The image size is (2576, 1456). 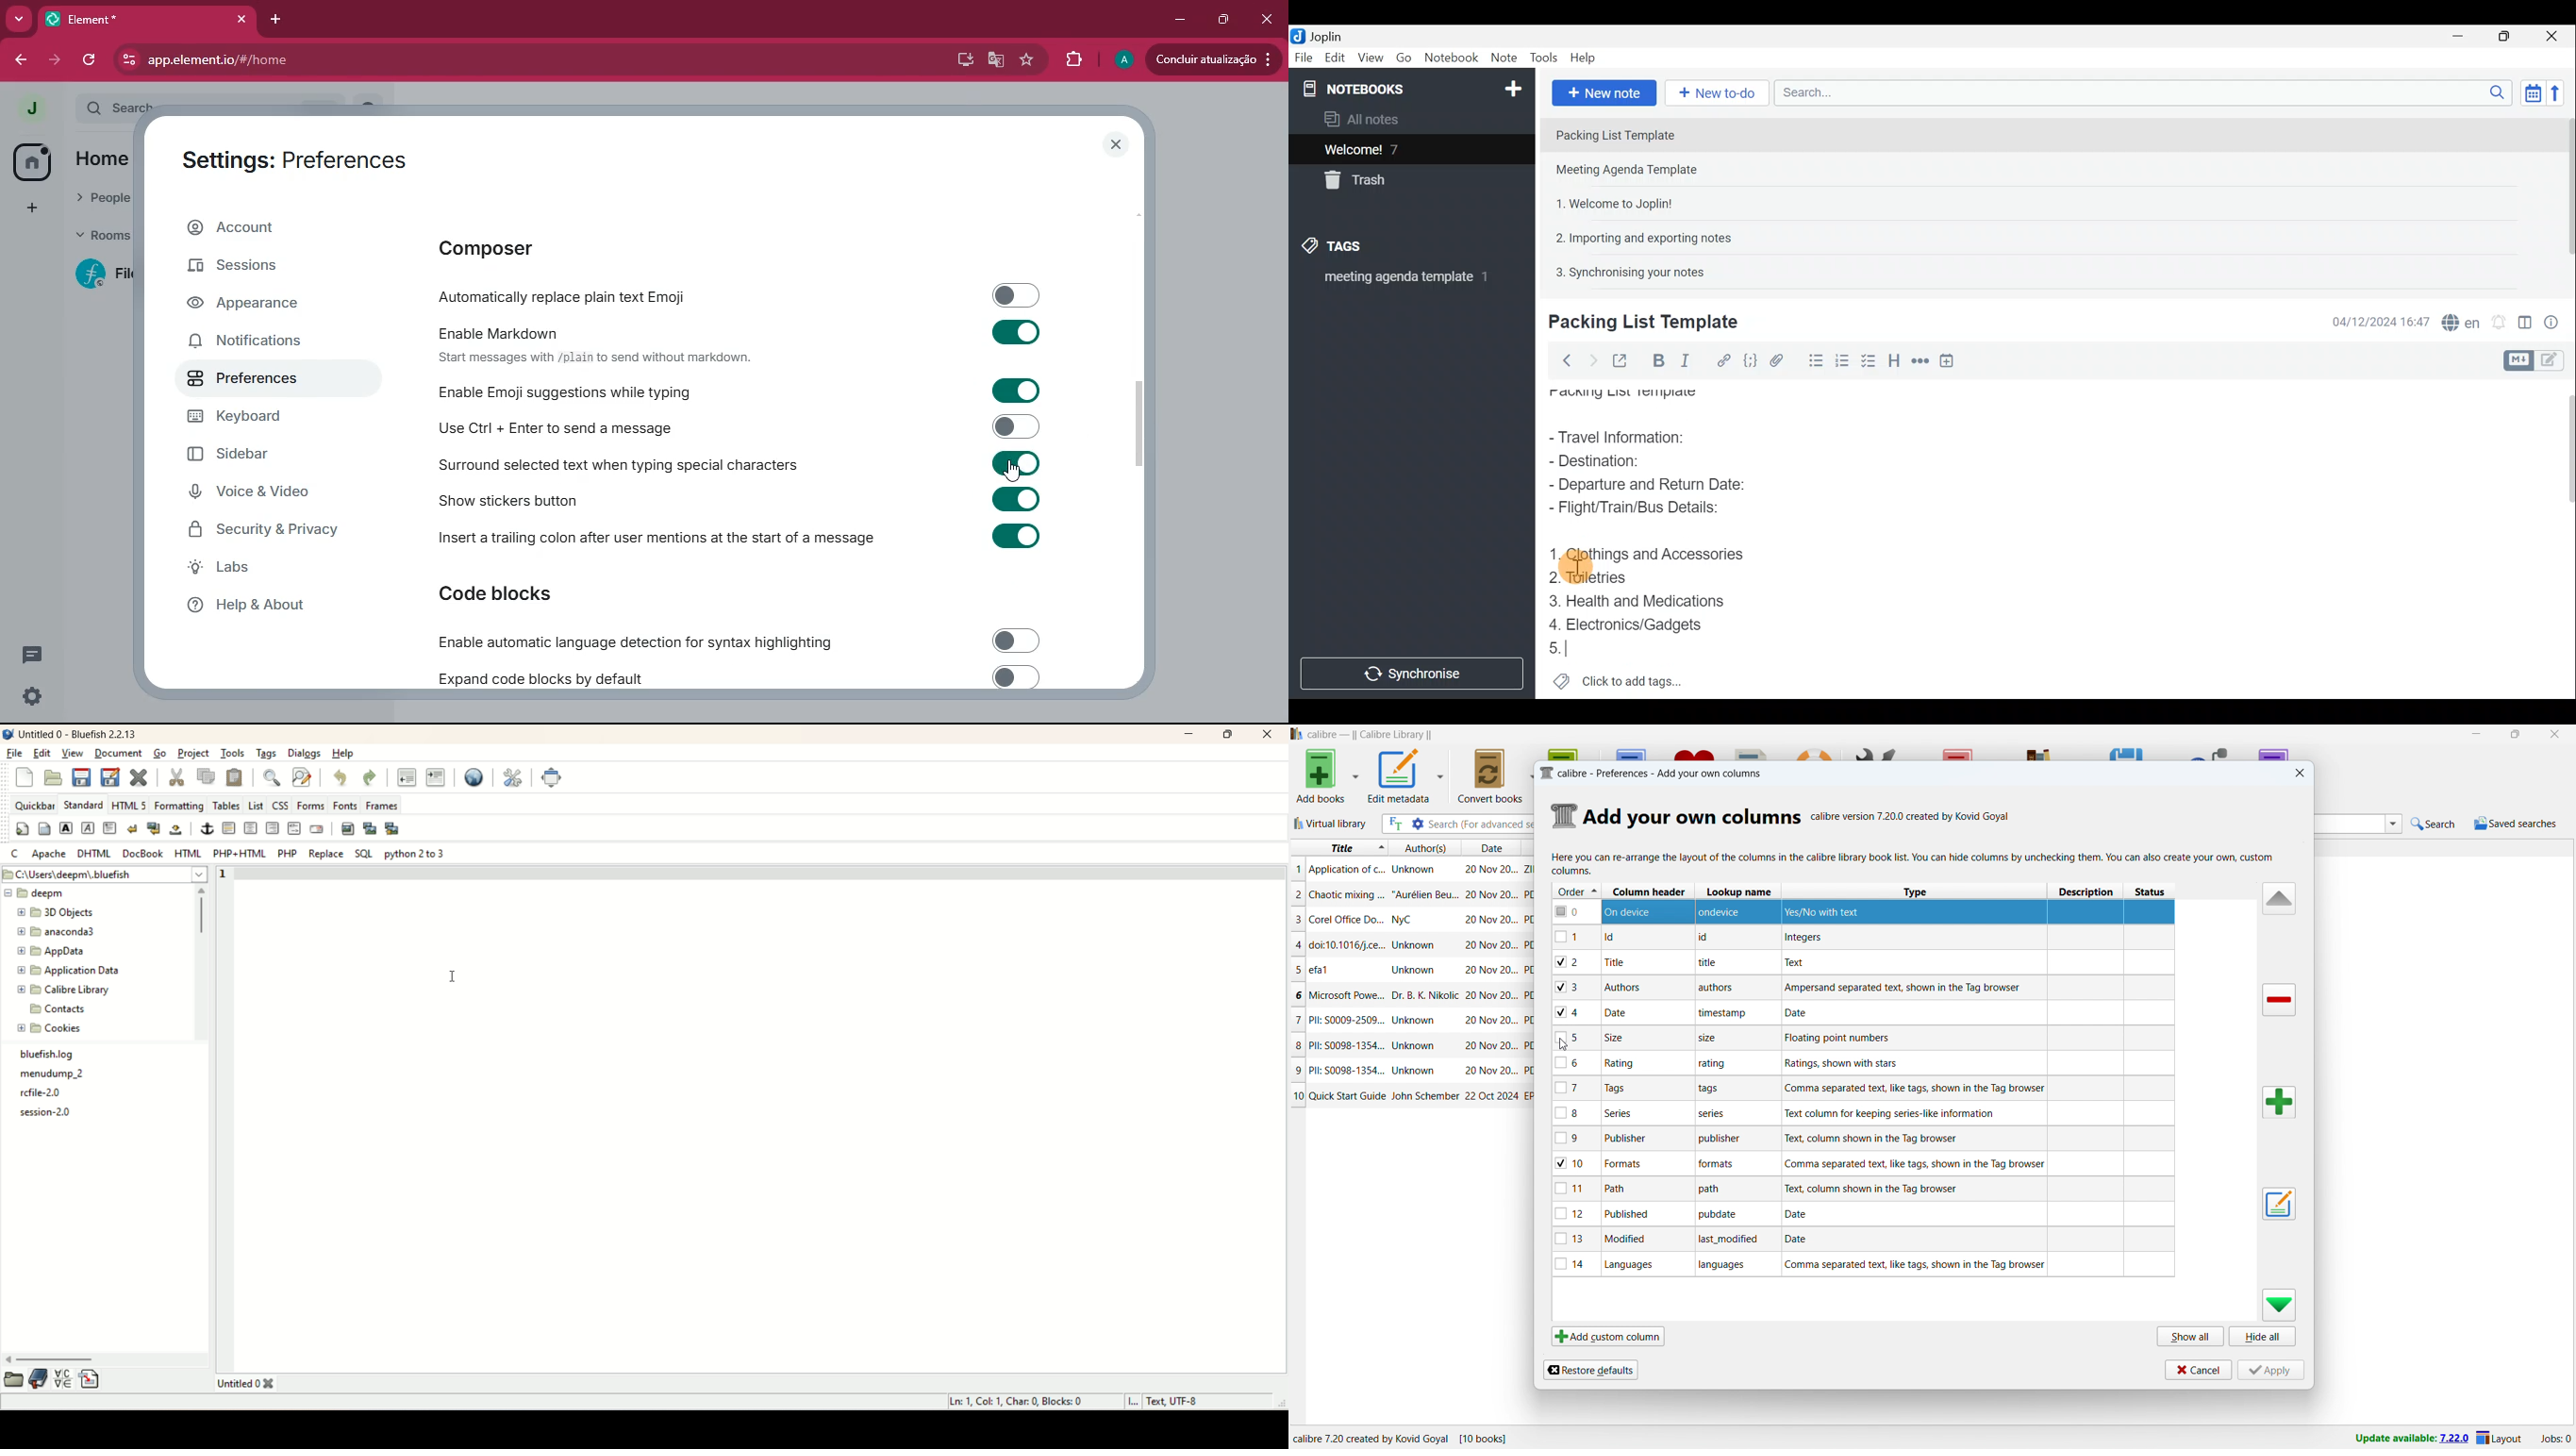 What do you see at coordinates (2499, 319) in the screenshot?
I see `Set alarm` at bounding box center [2499, 319].